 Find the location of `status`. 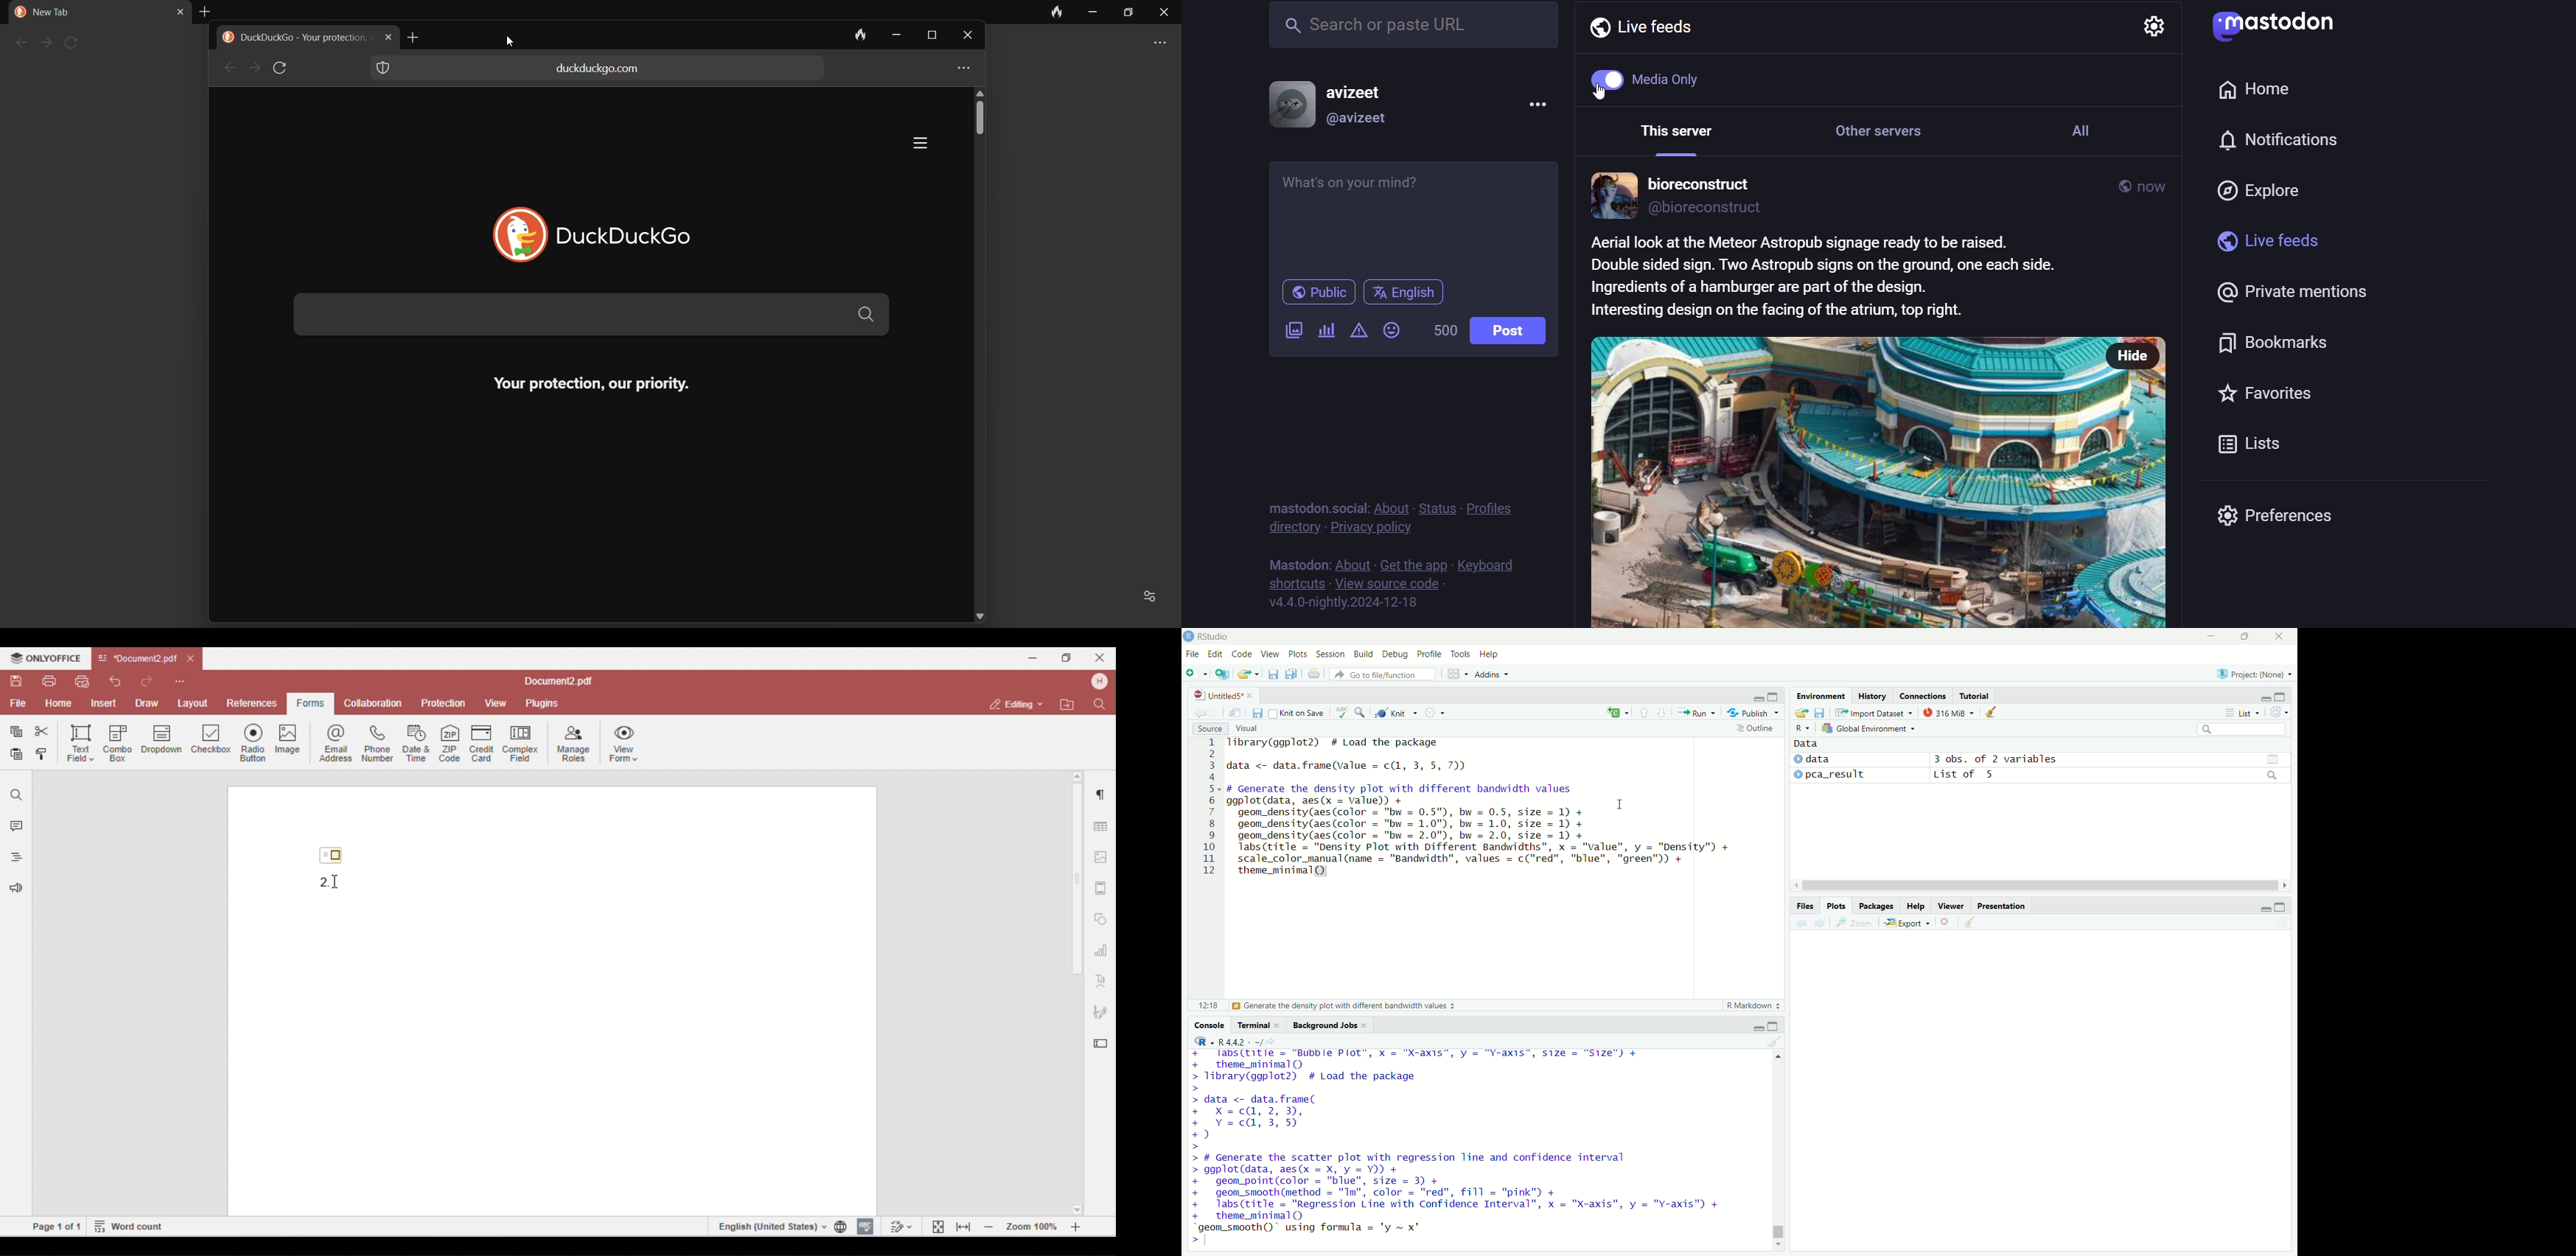

status is located at coordinates (1434, 501).